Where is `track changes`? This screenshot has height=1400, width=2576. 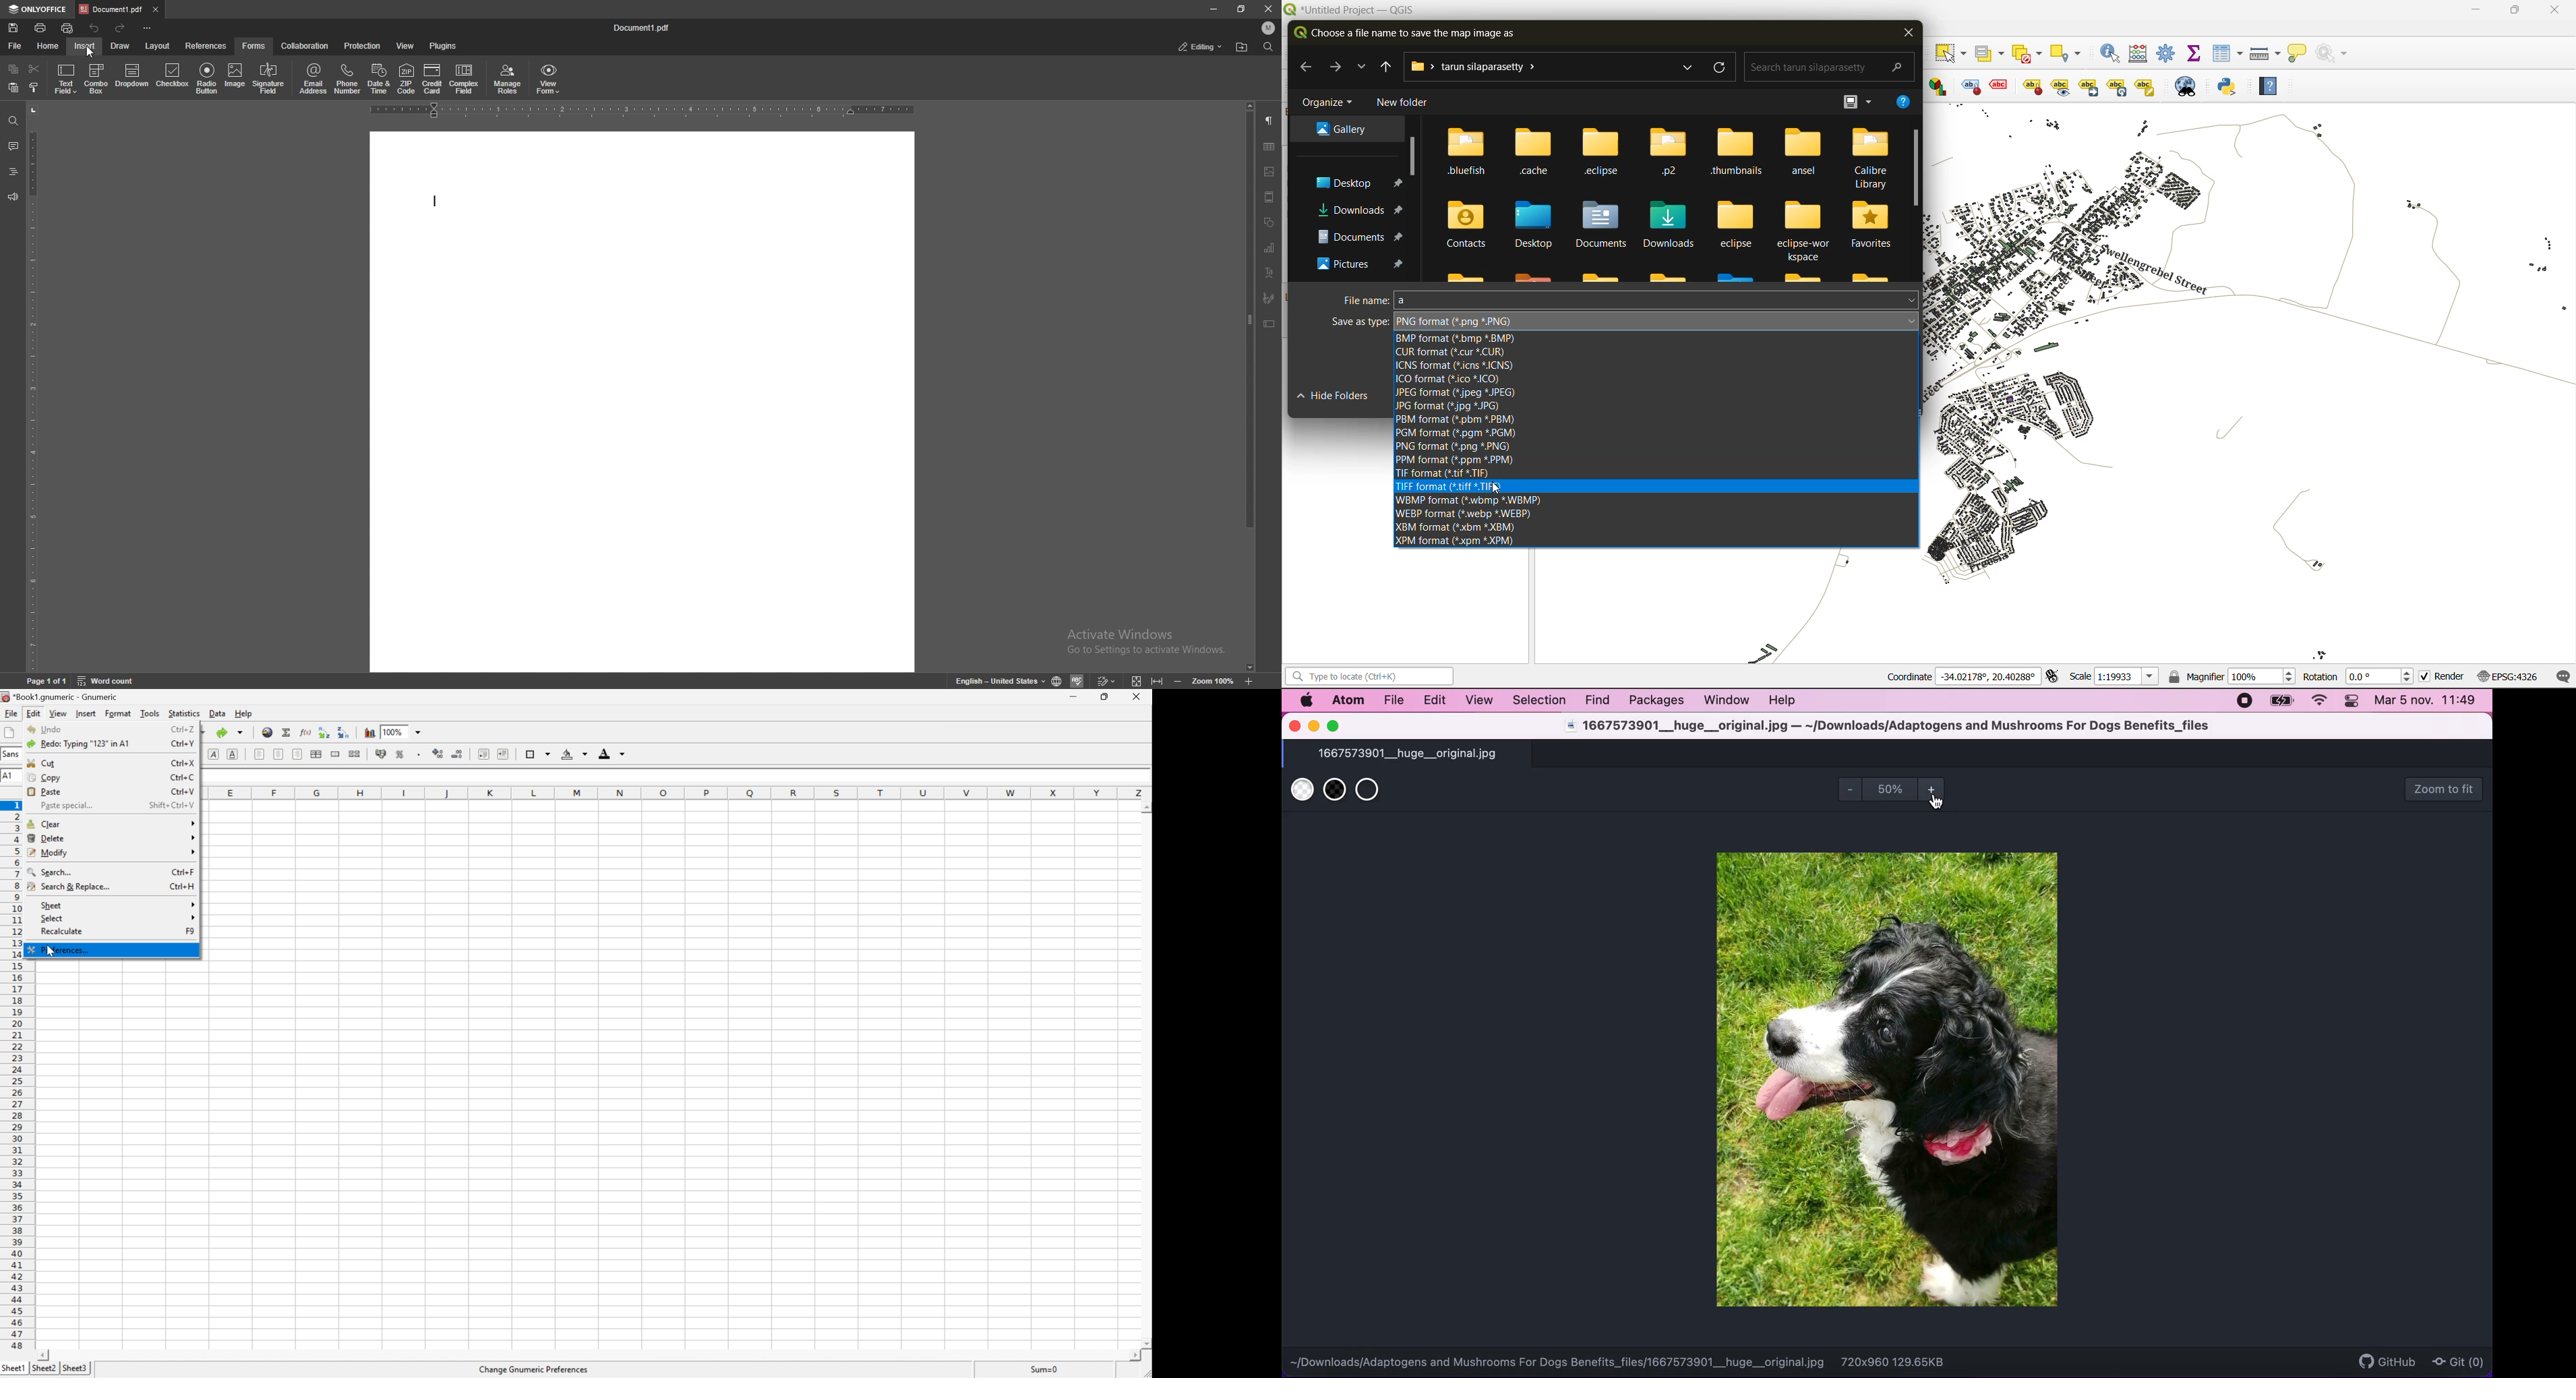
track changes is located at coordinates (1108, 680).